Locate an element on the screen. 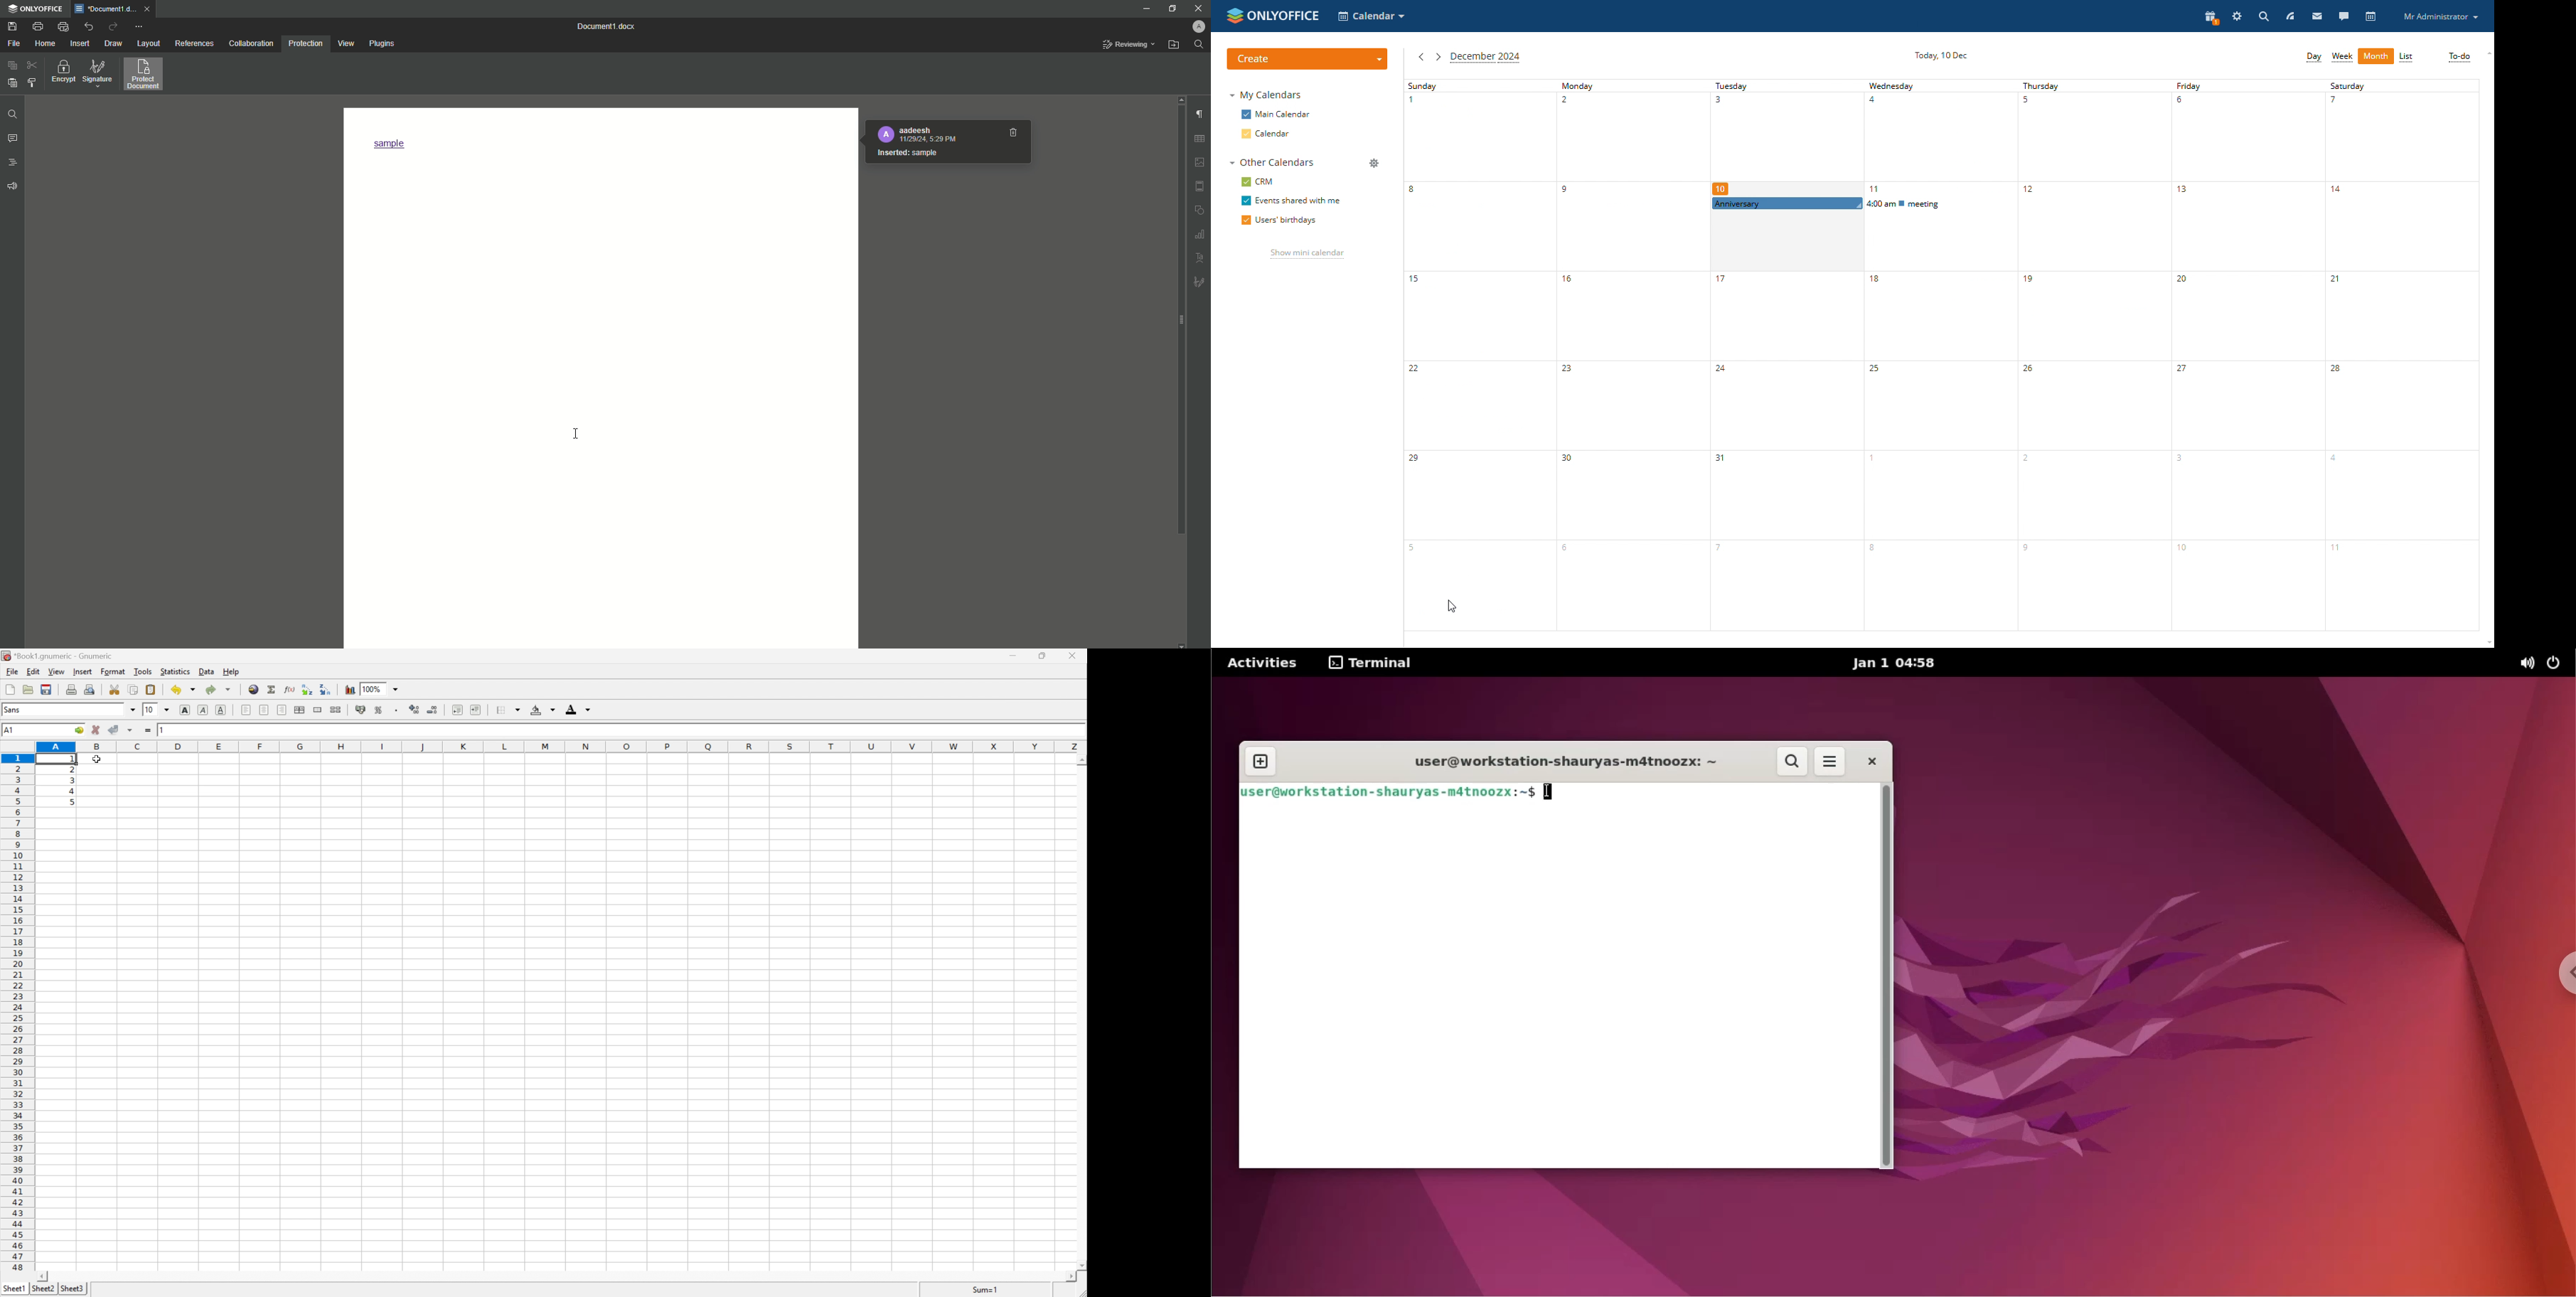 Image resolution: width=2576 pixels, height=1316 pixels. Statistics is located at coordinates (175, 671).